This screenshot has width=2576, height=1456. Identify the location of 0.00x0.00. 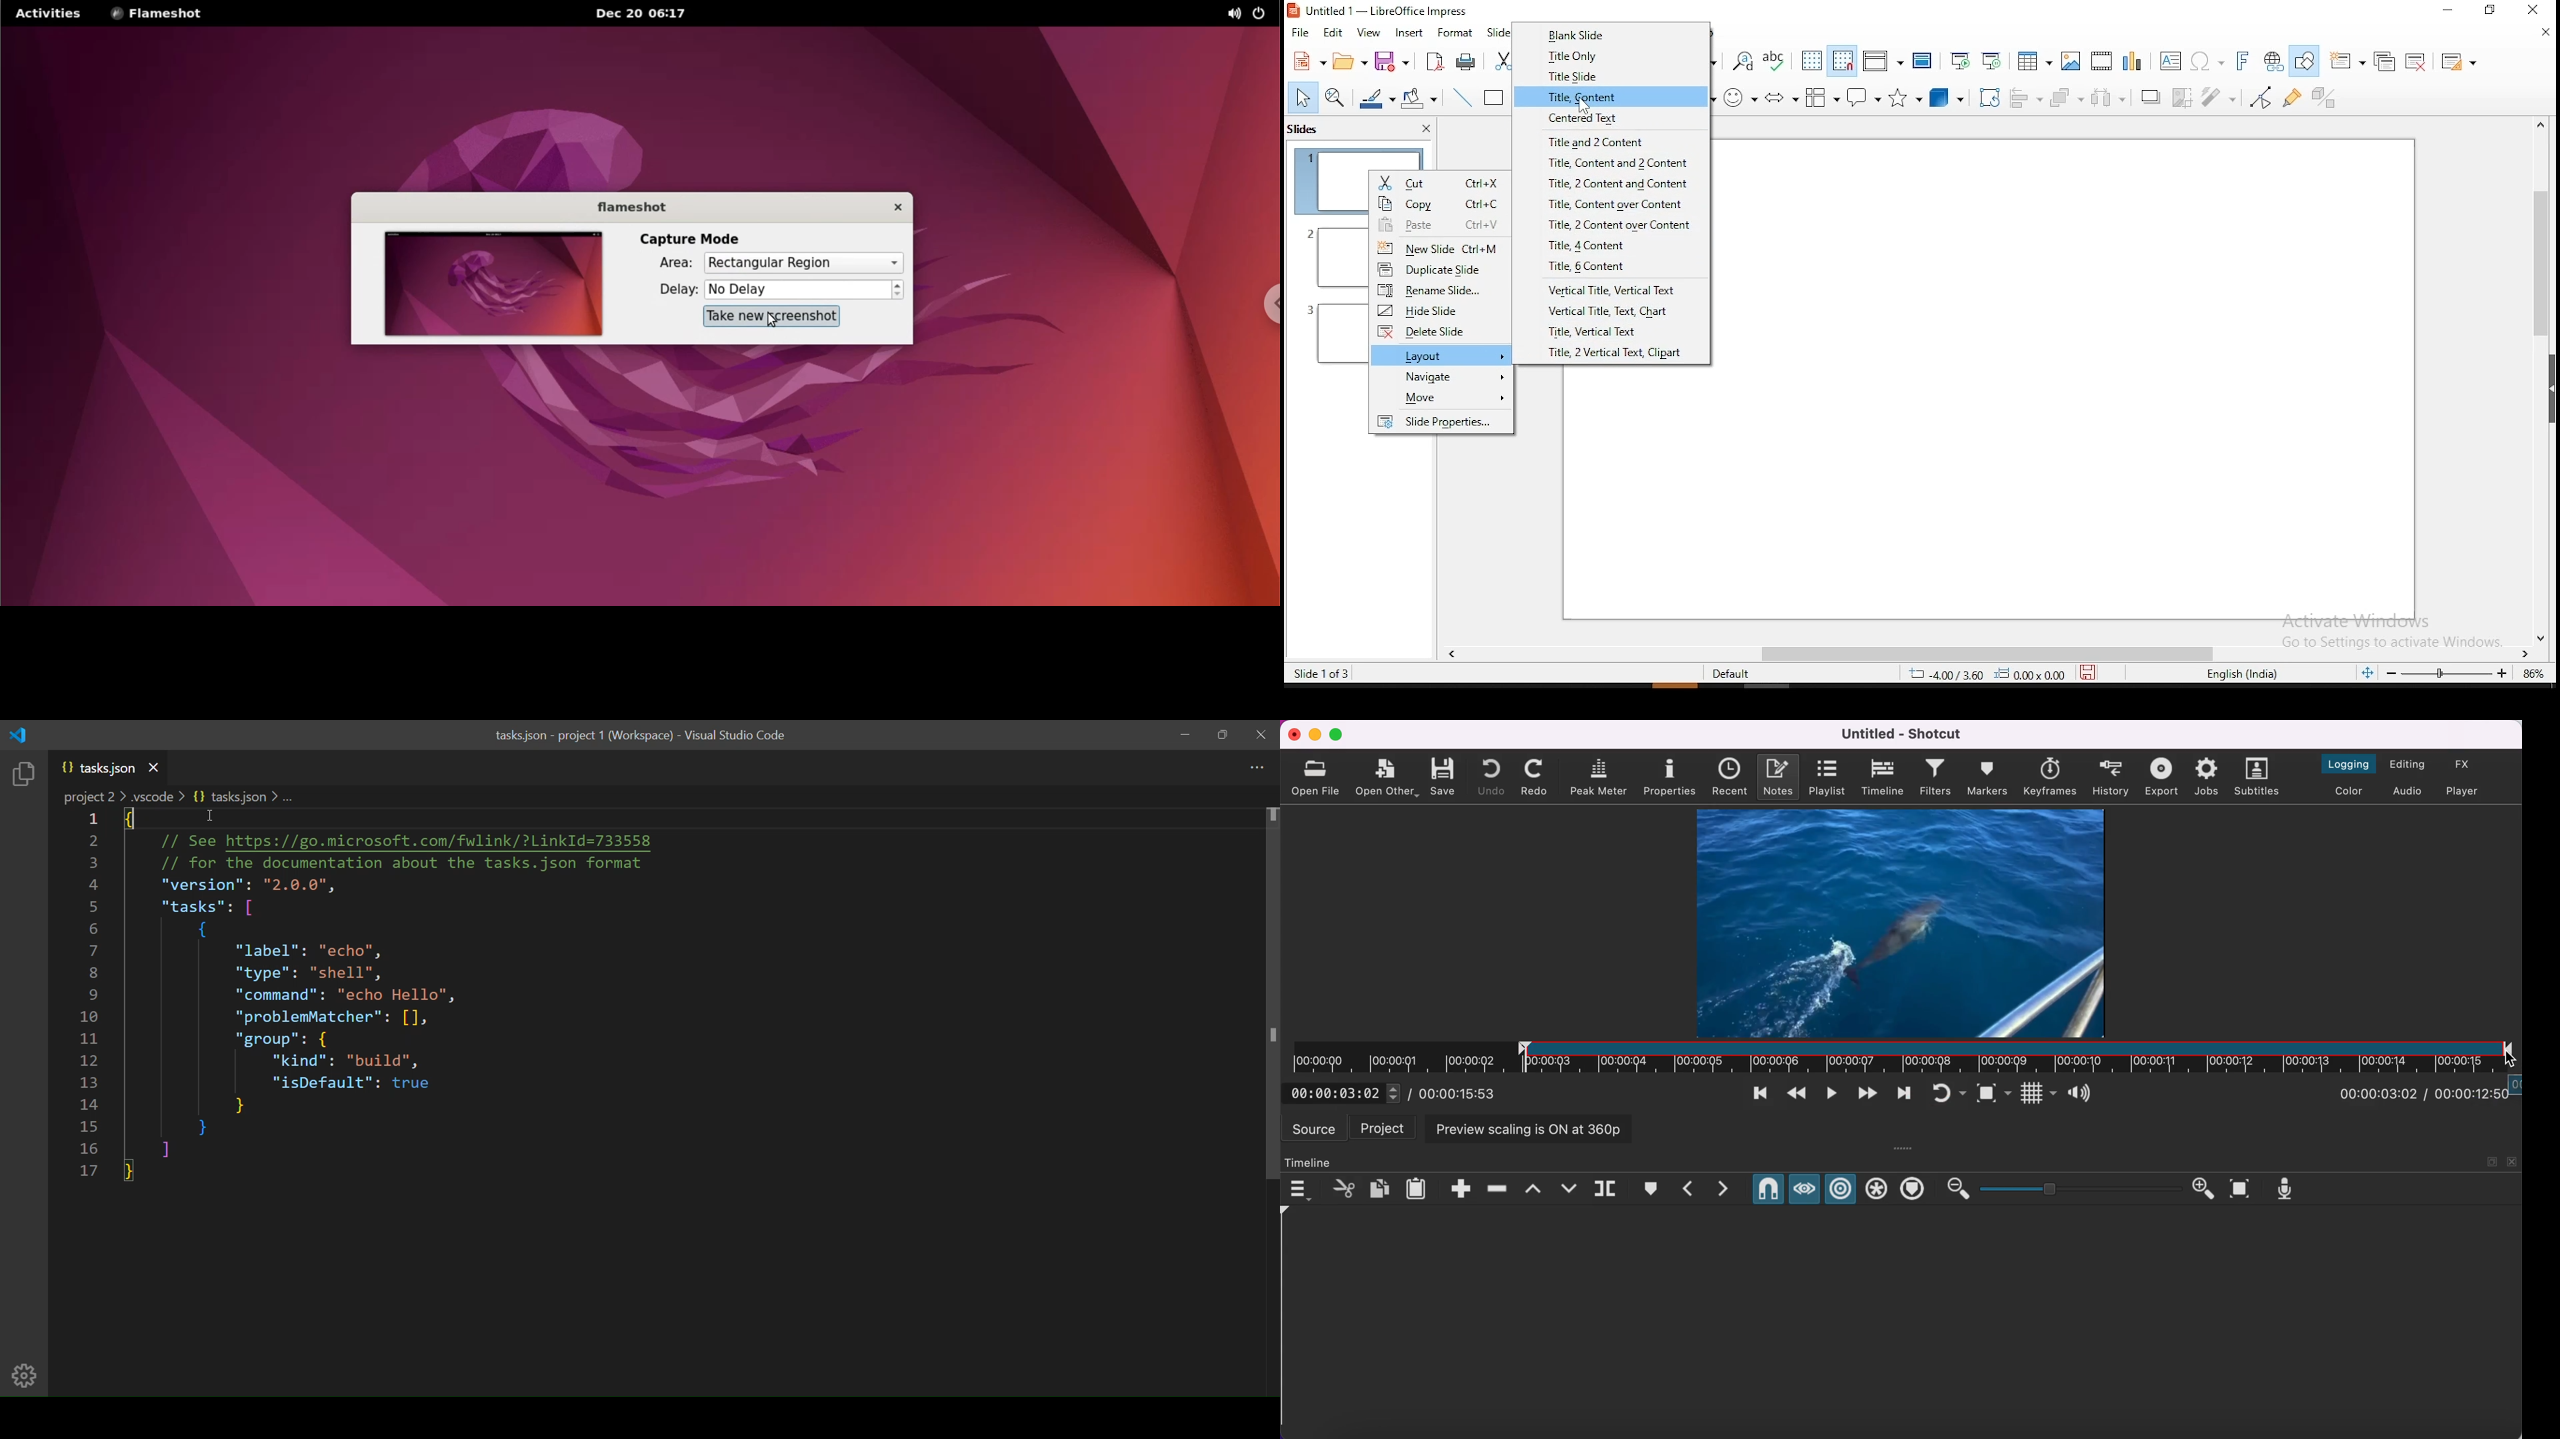
(2031, 675).